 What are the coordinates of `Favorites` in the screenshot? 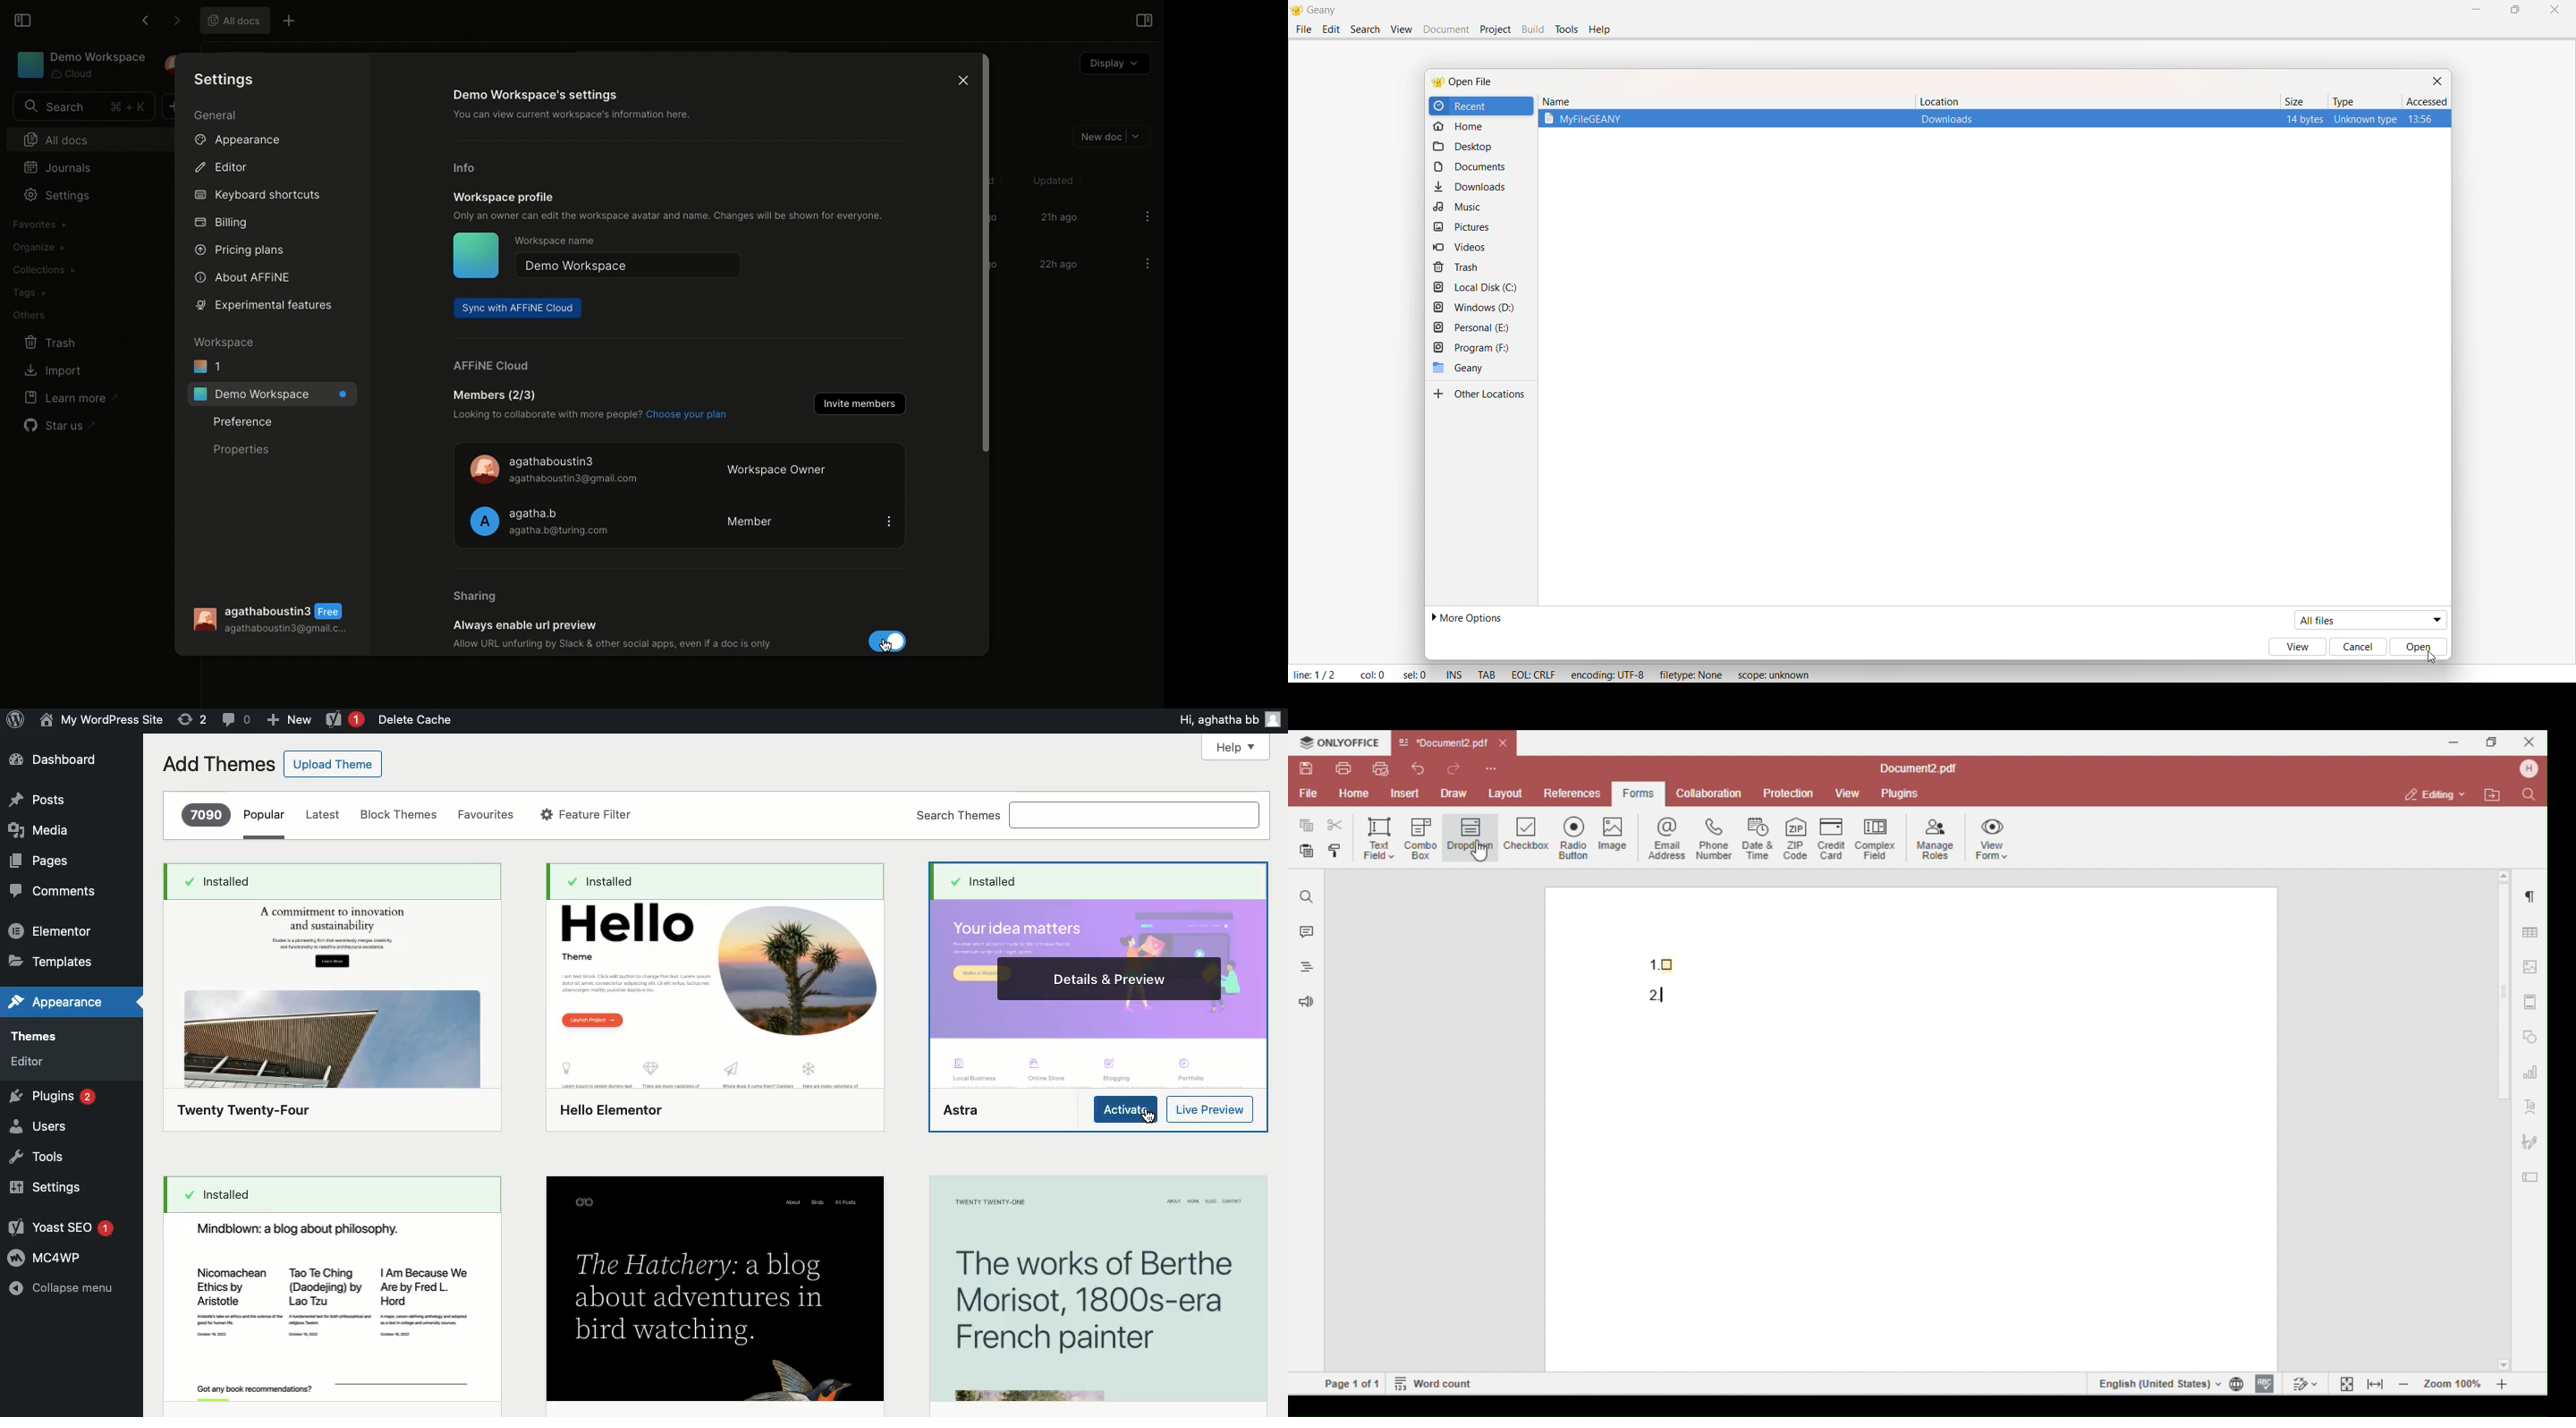 It's located at (484, 815).